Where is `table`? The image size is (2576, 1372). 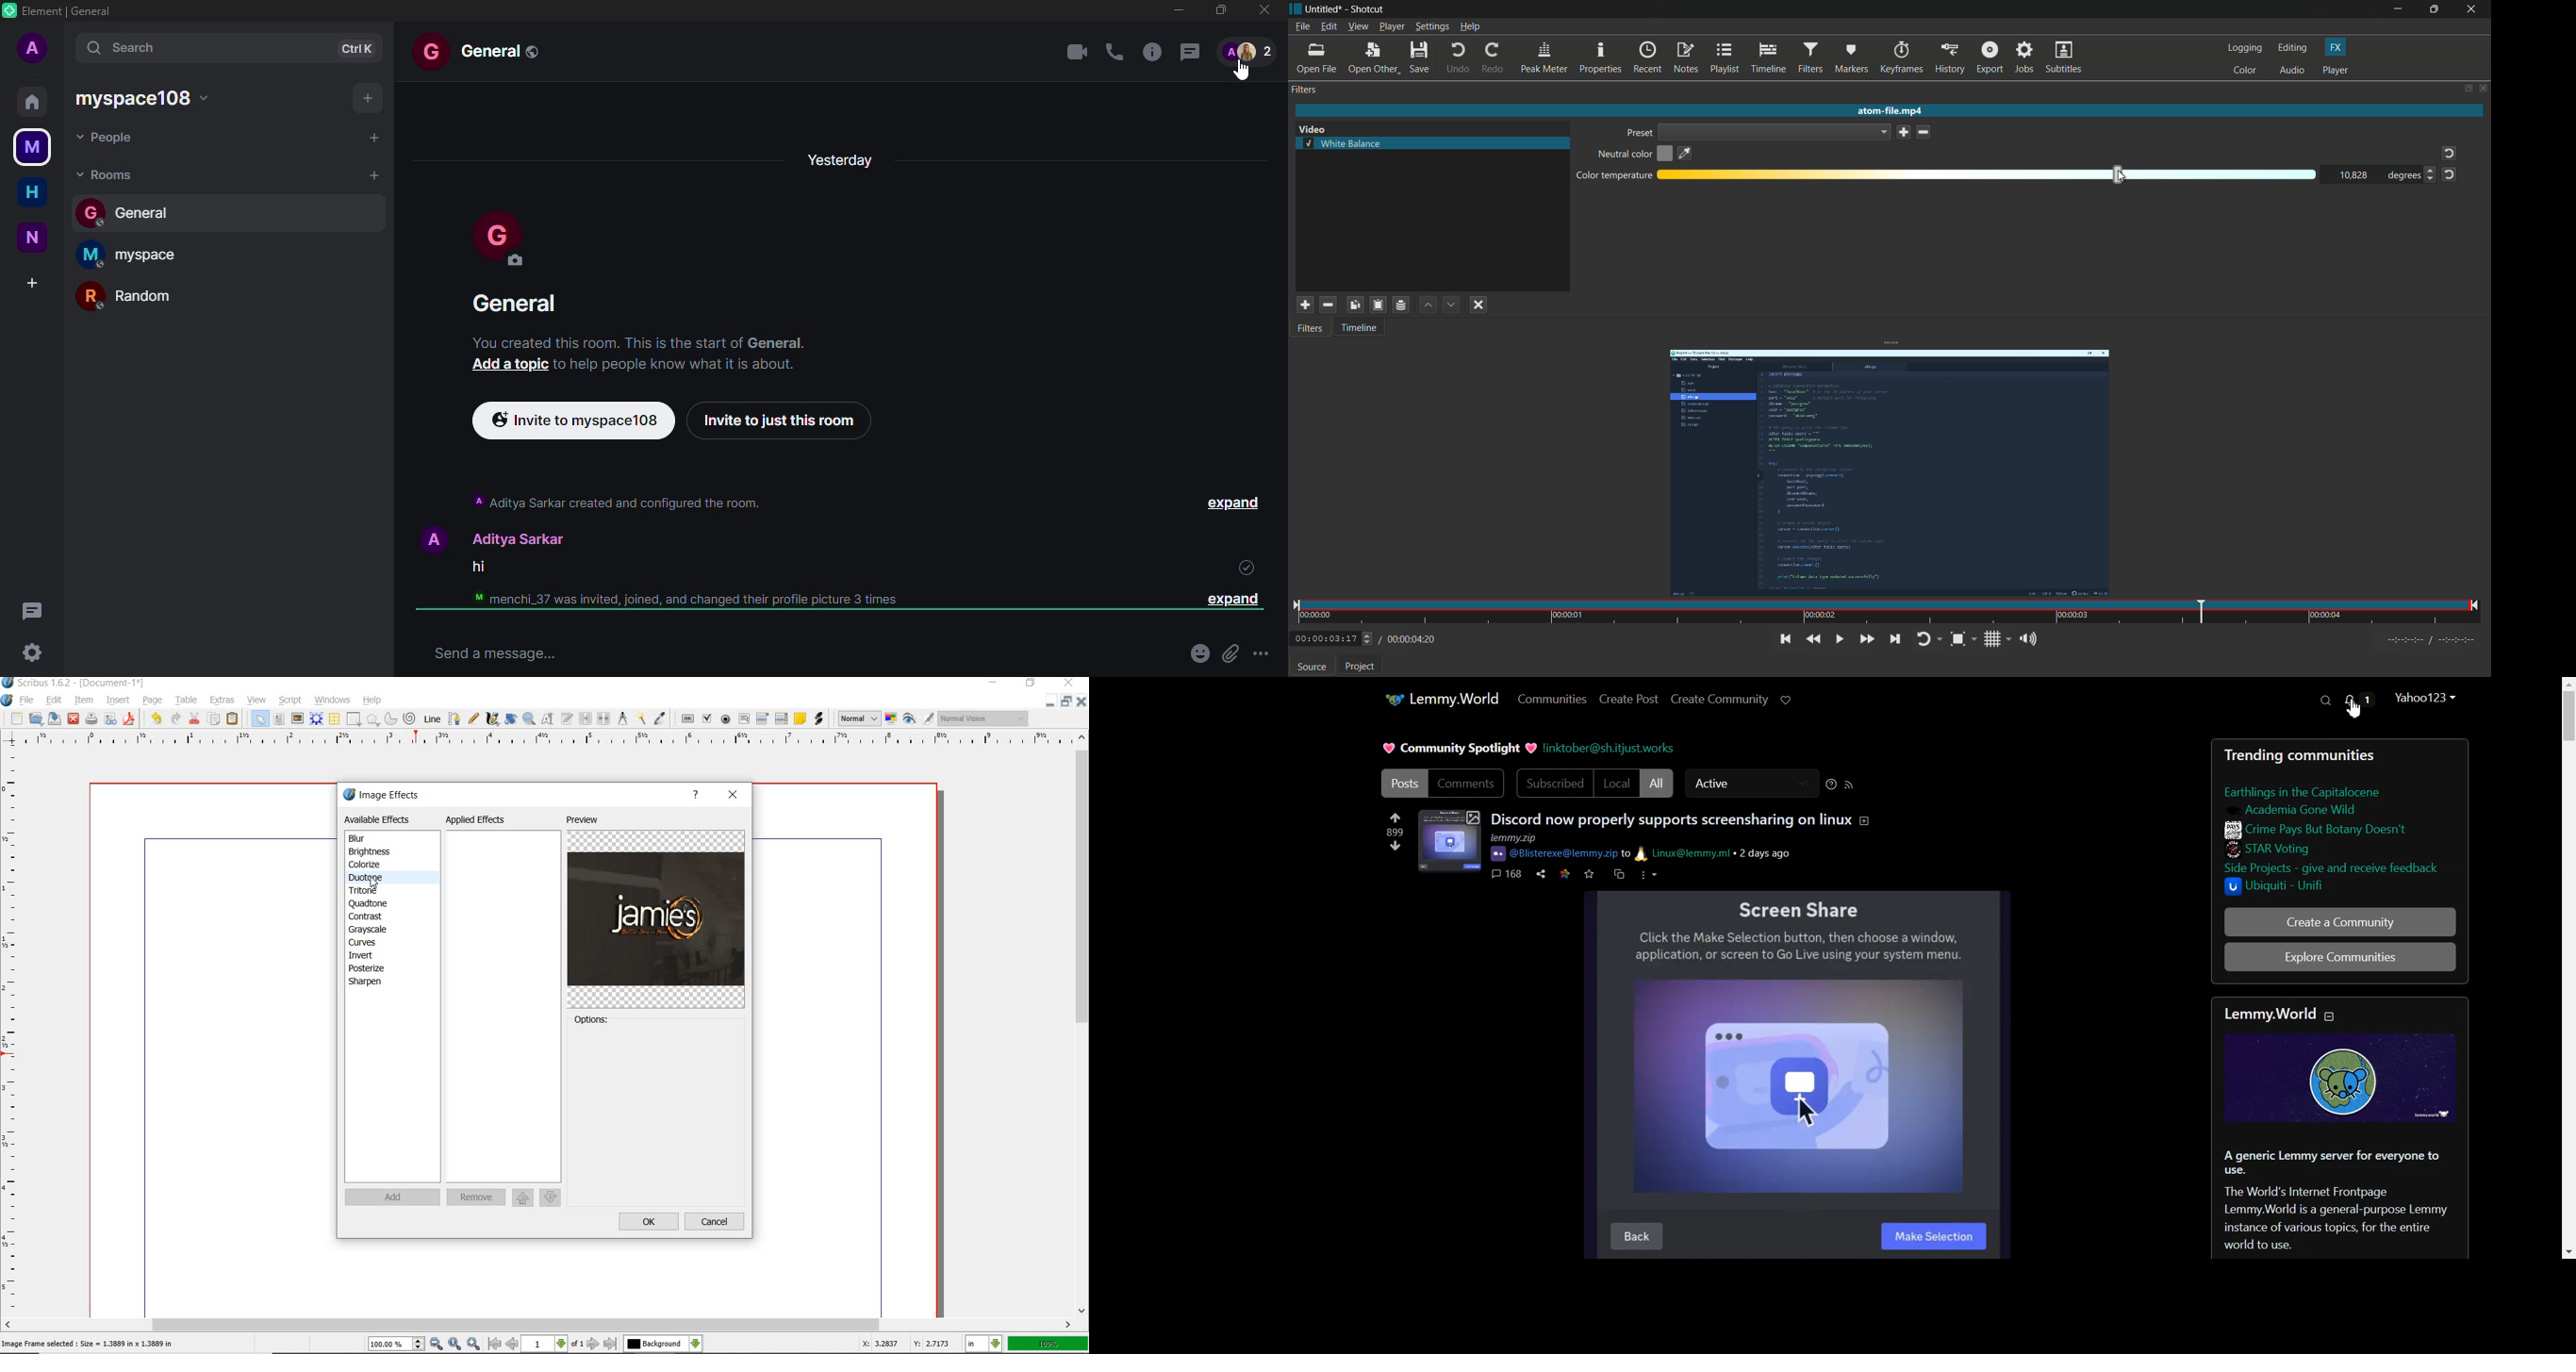 table is located at coordinates (185, 699).